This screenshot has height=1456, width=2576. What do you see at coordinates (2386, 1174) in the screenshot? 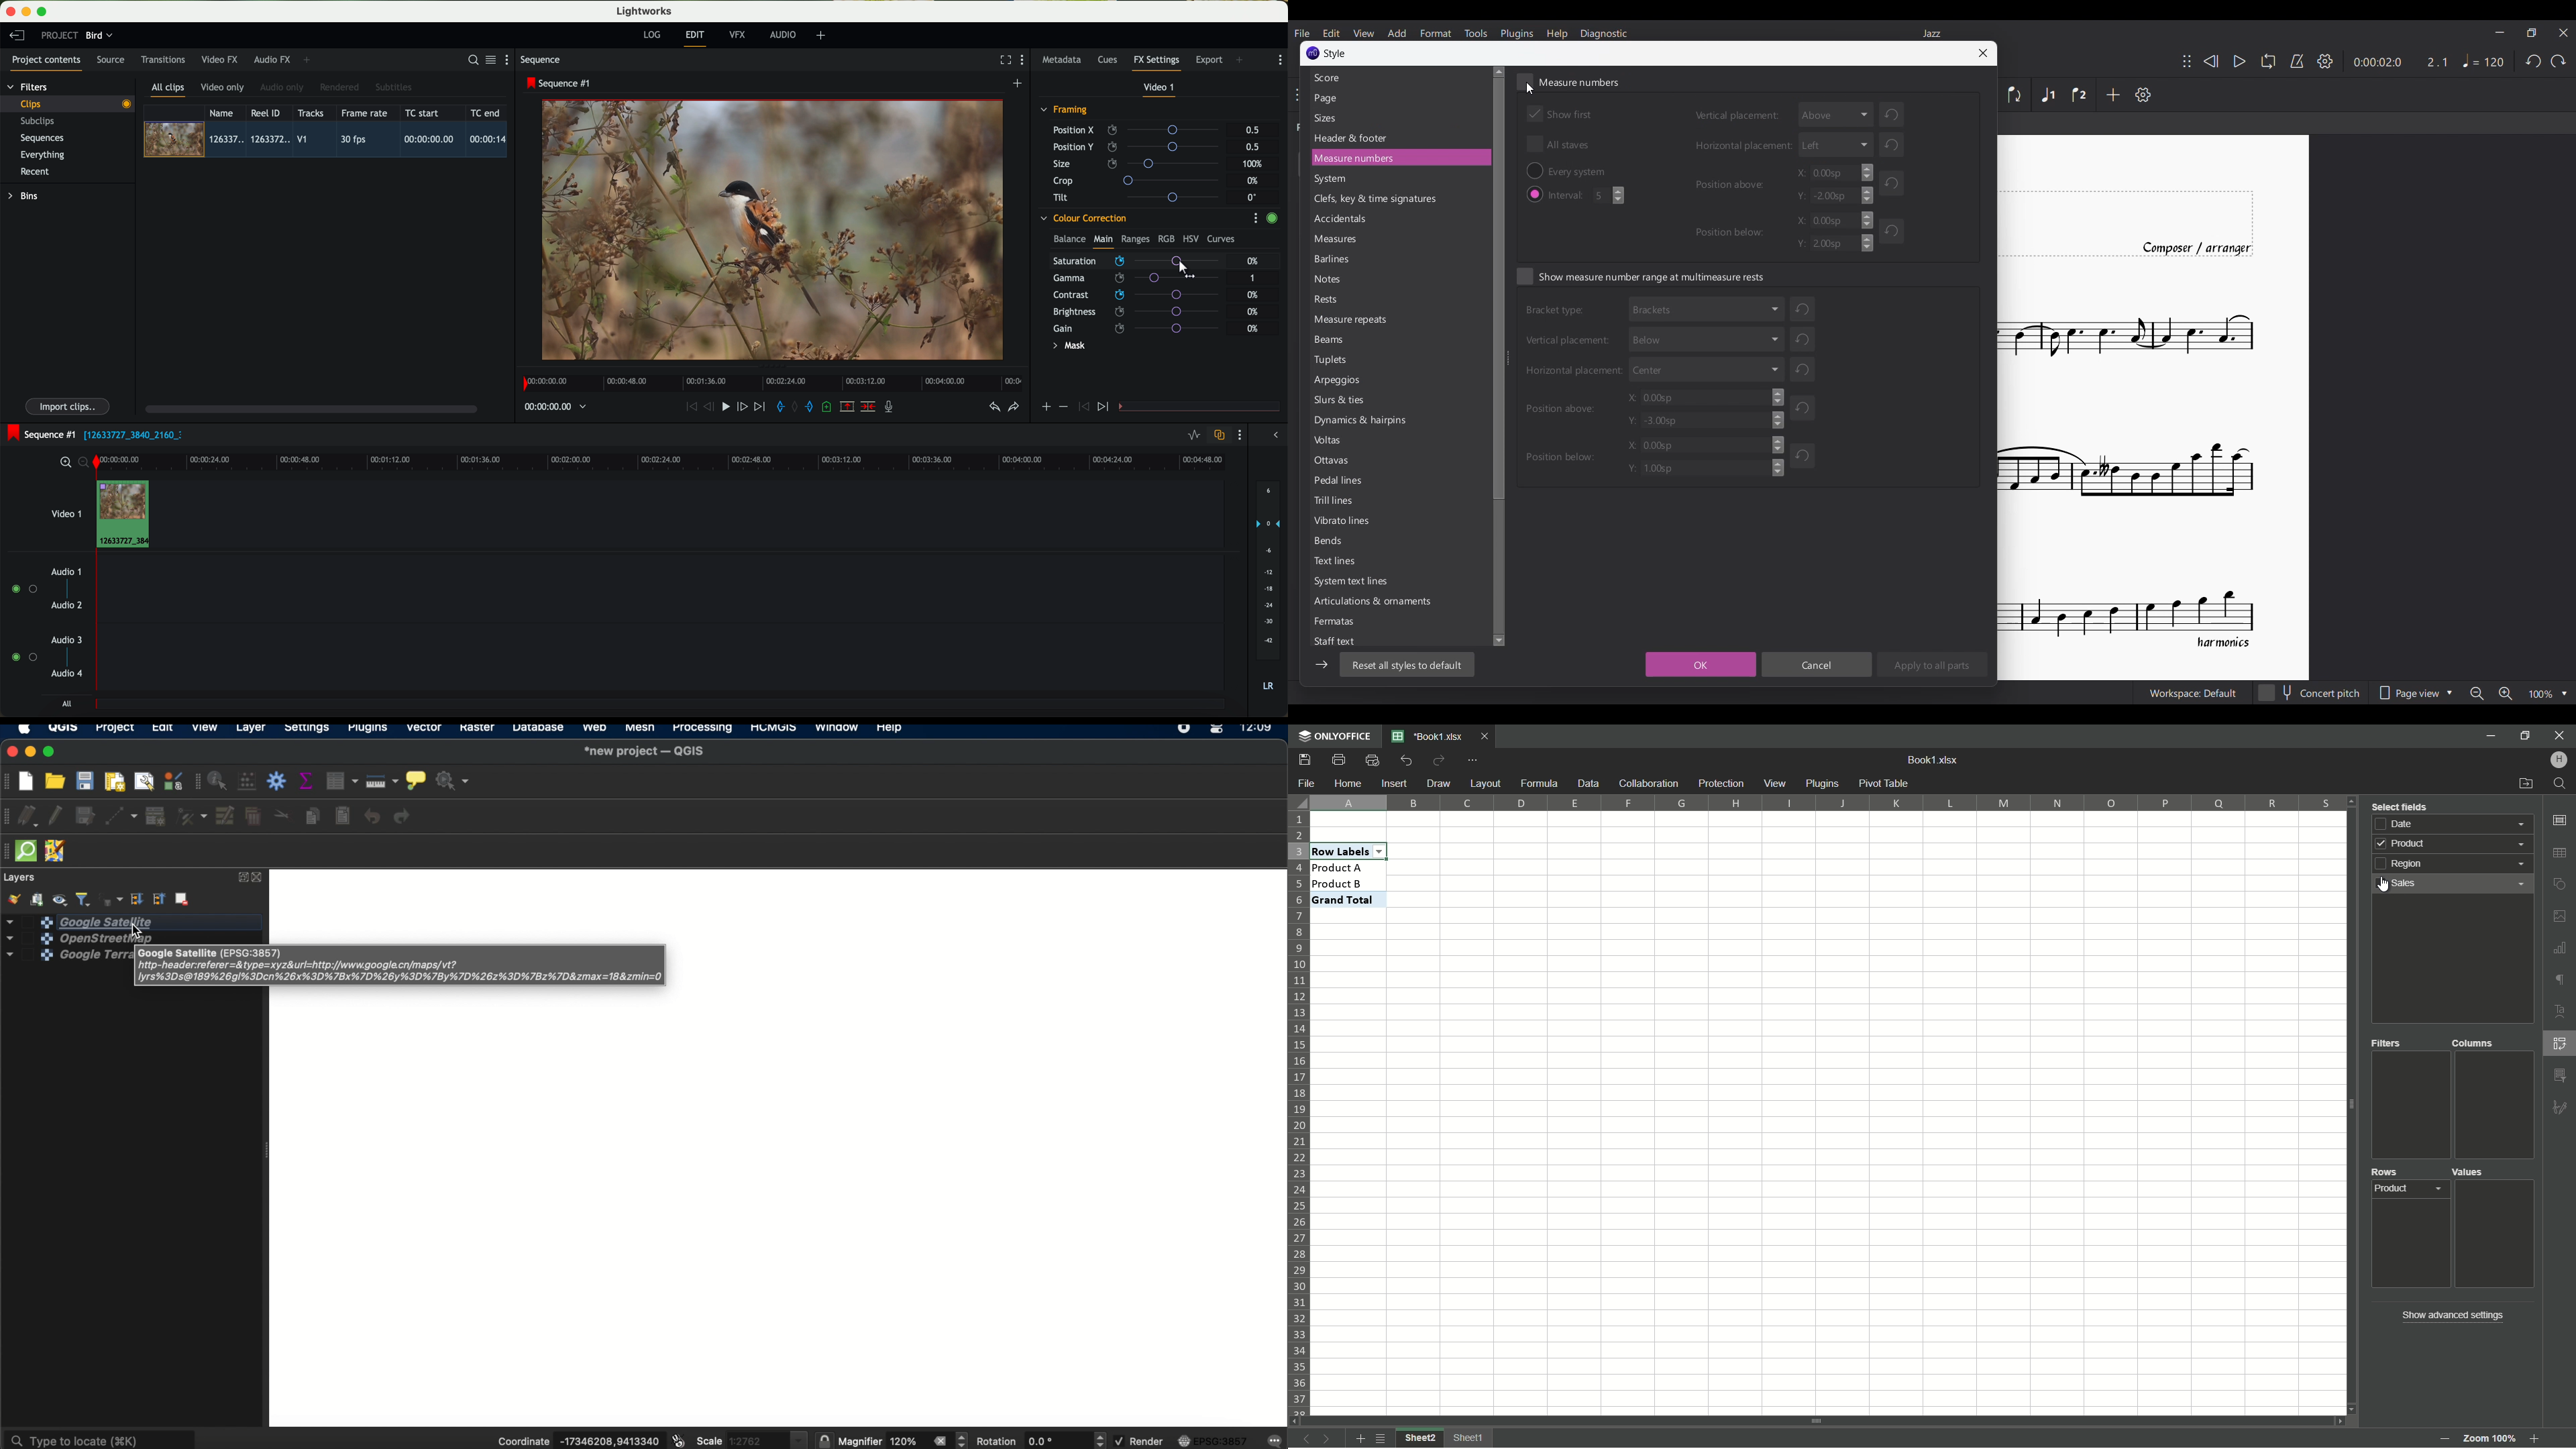
I see `rows` at bounding box center [2386, 1174].